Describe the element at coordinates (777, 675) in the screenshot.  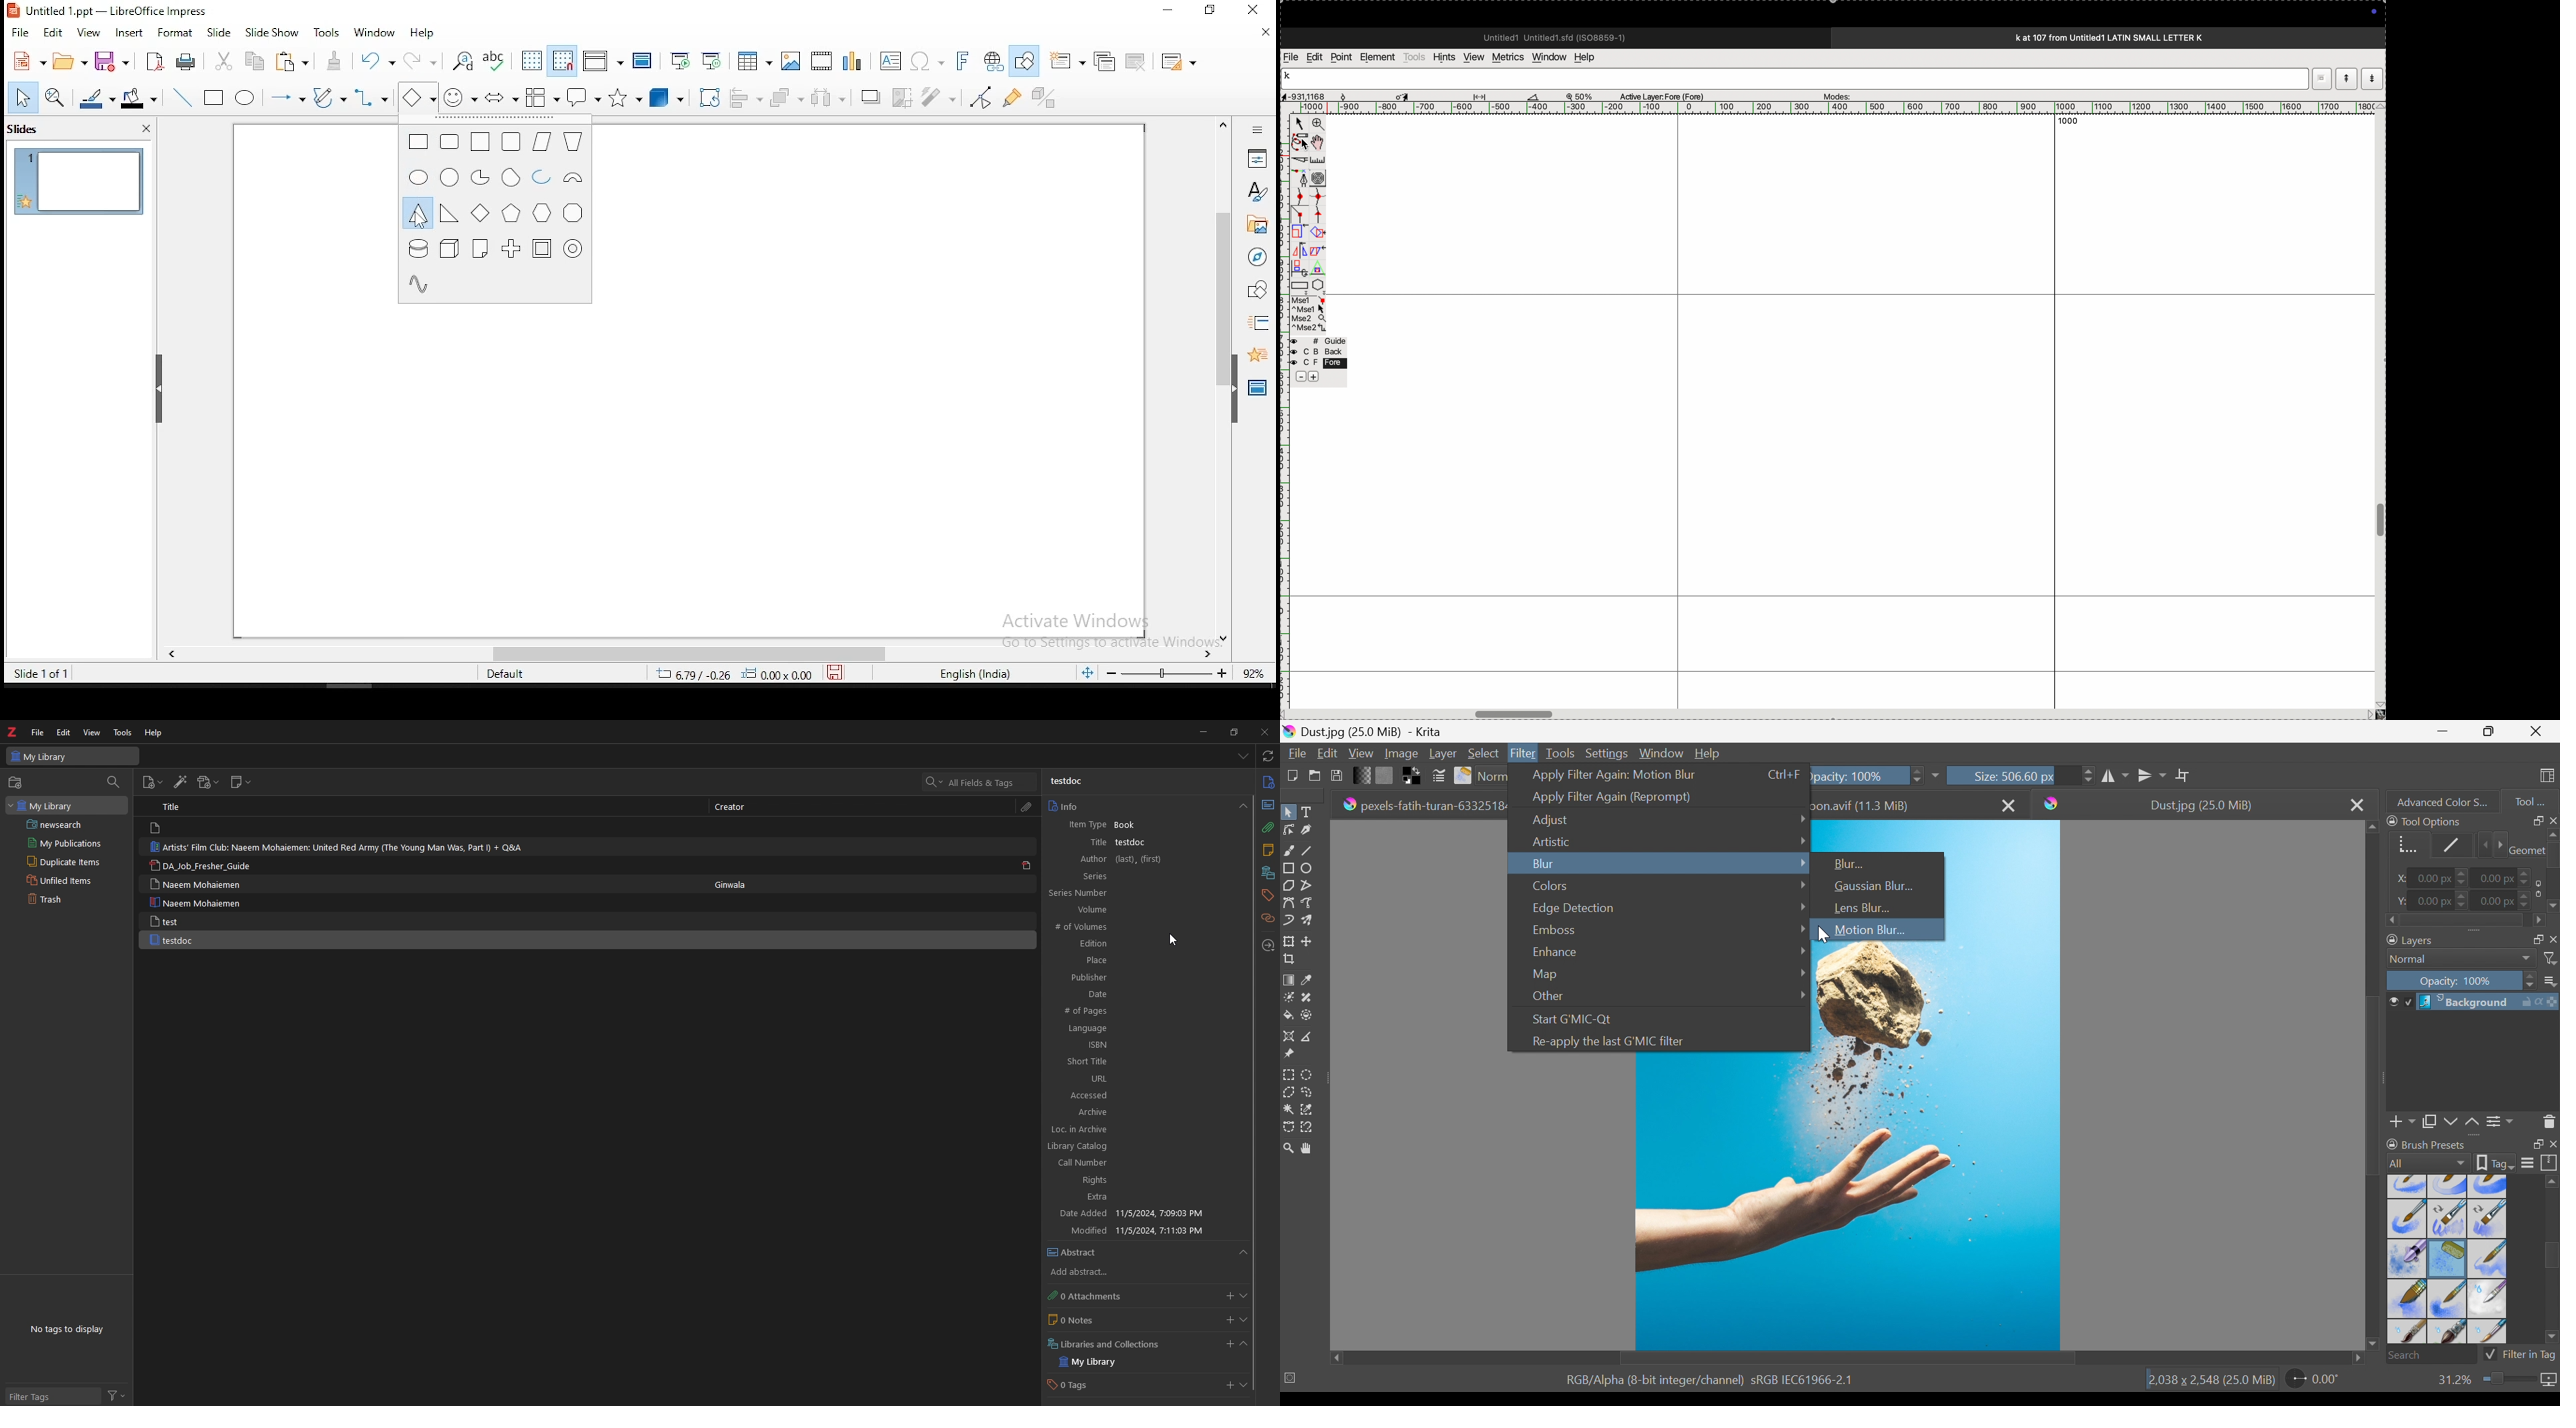
I see `0.00x 0.00` at that location.